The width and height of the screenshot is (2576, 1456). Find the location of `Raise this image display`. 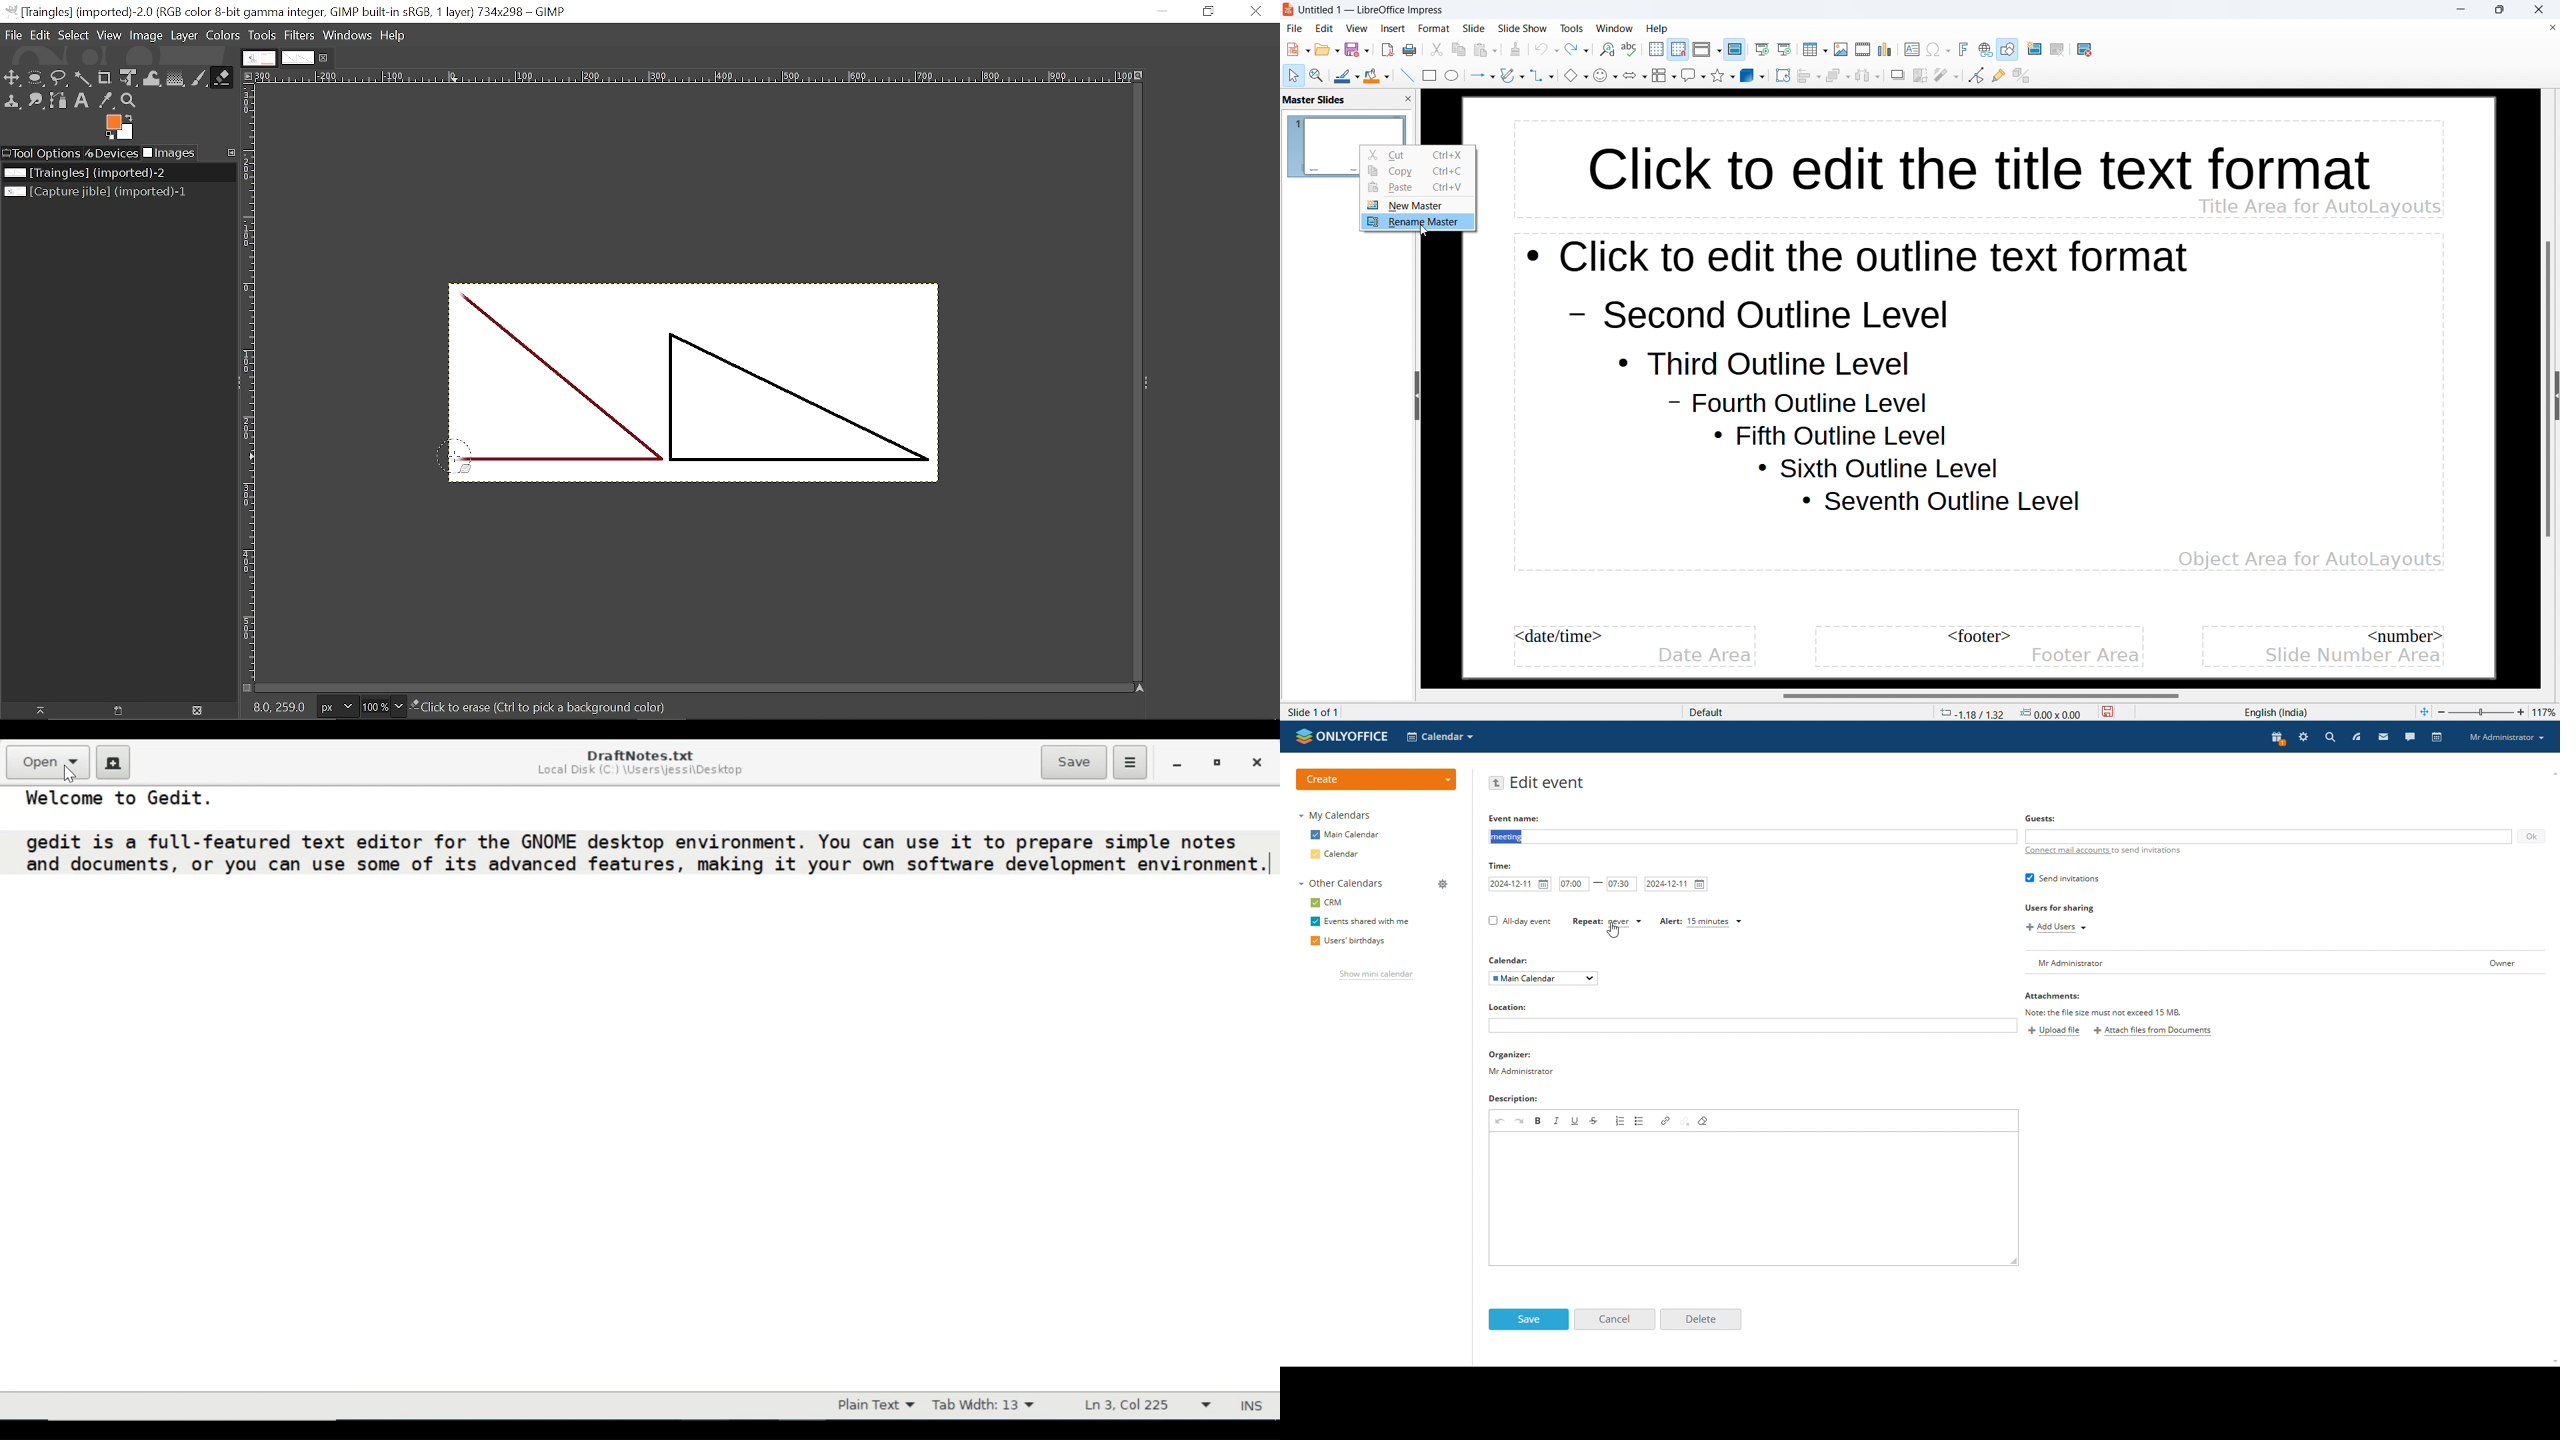

Raise this image display is located at coordinates (34, 711).